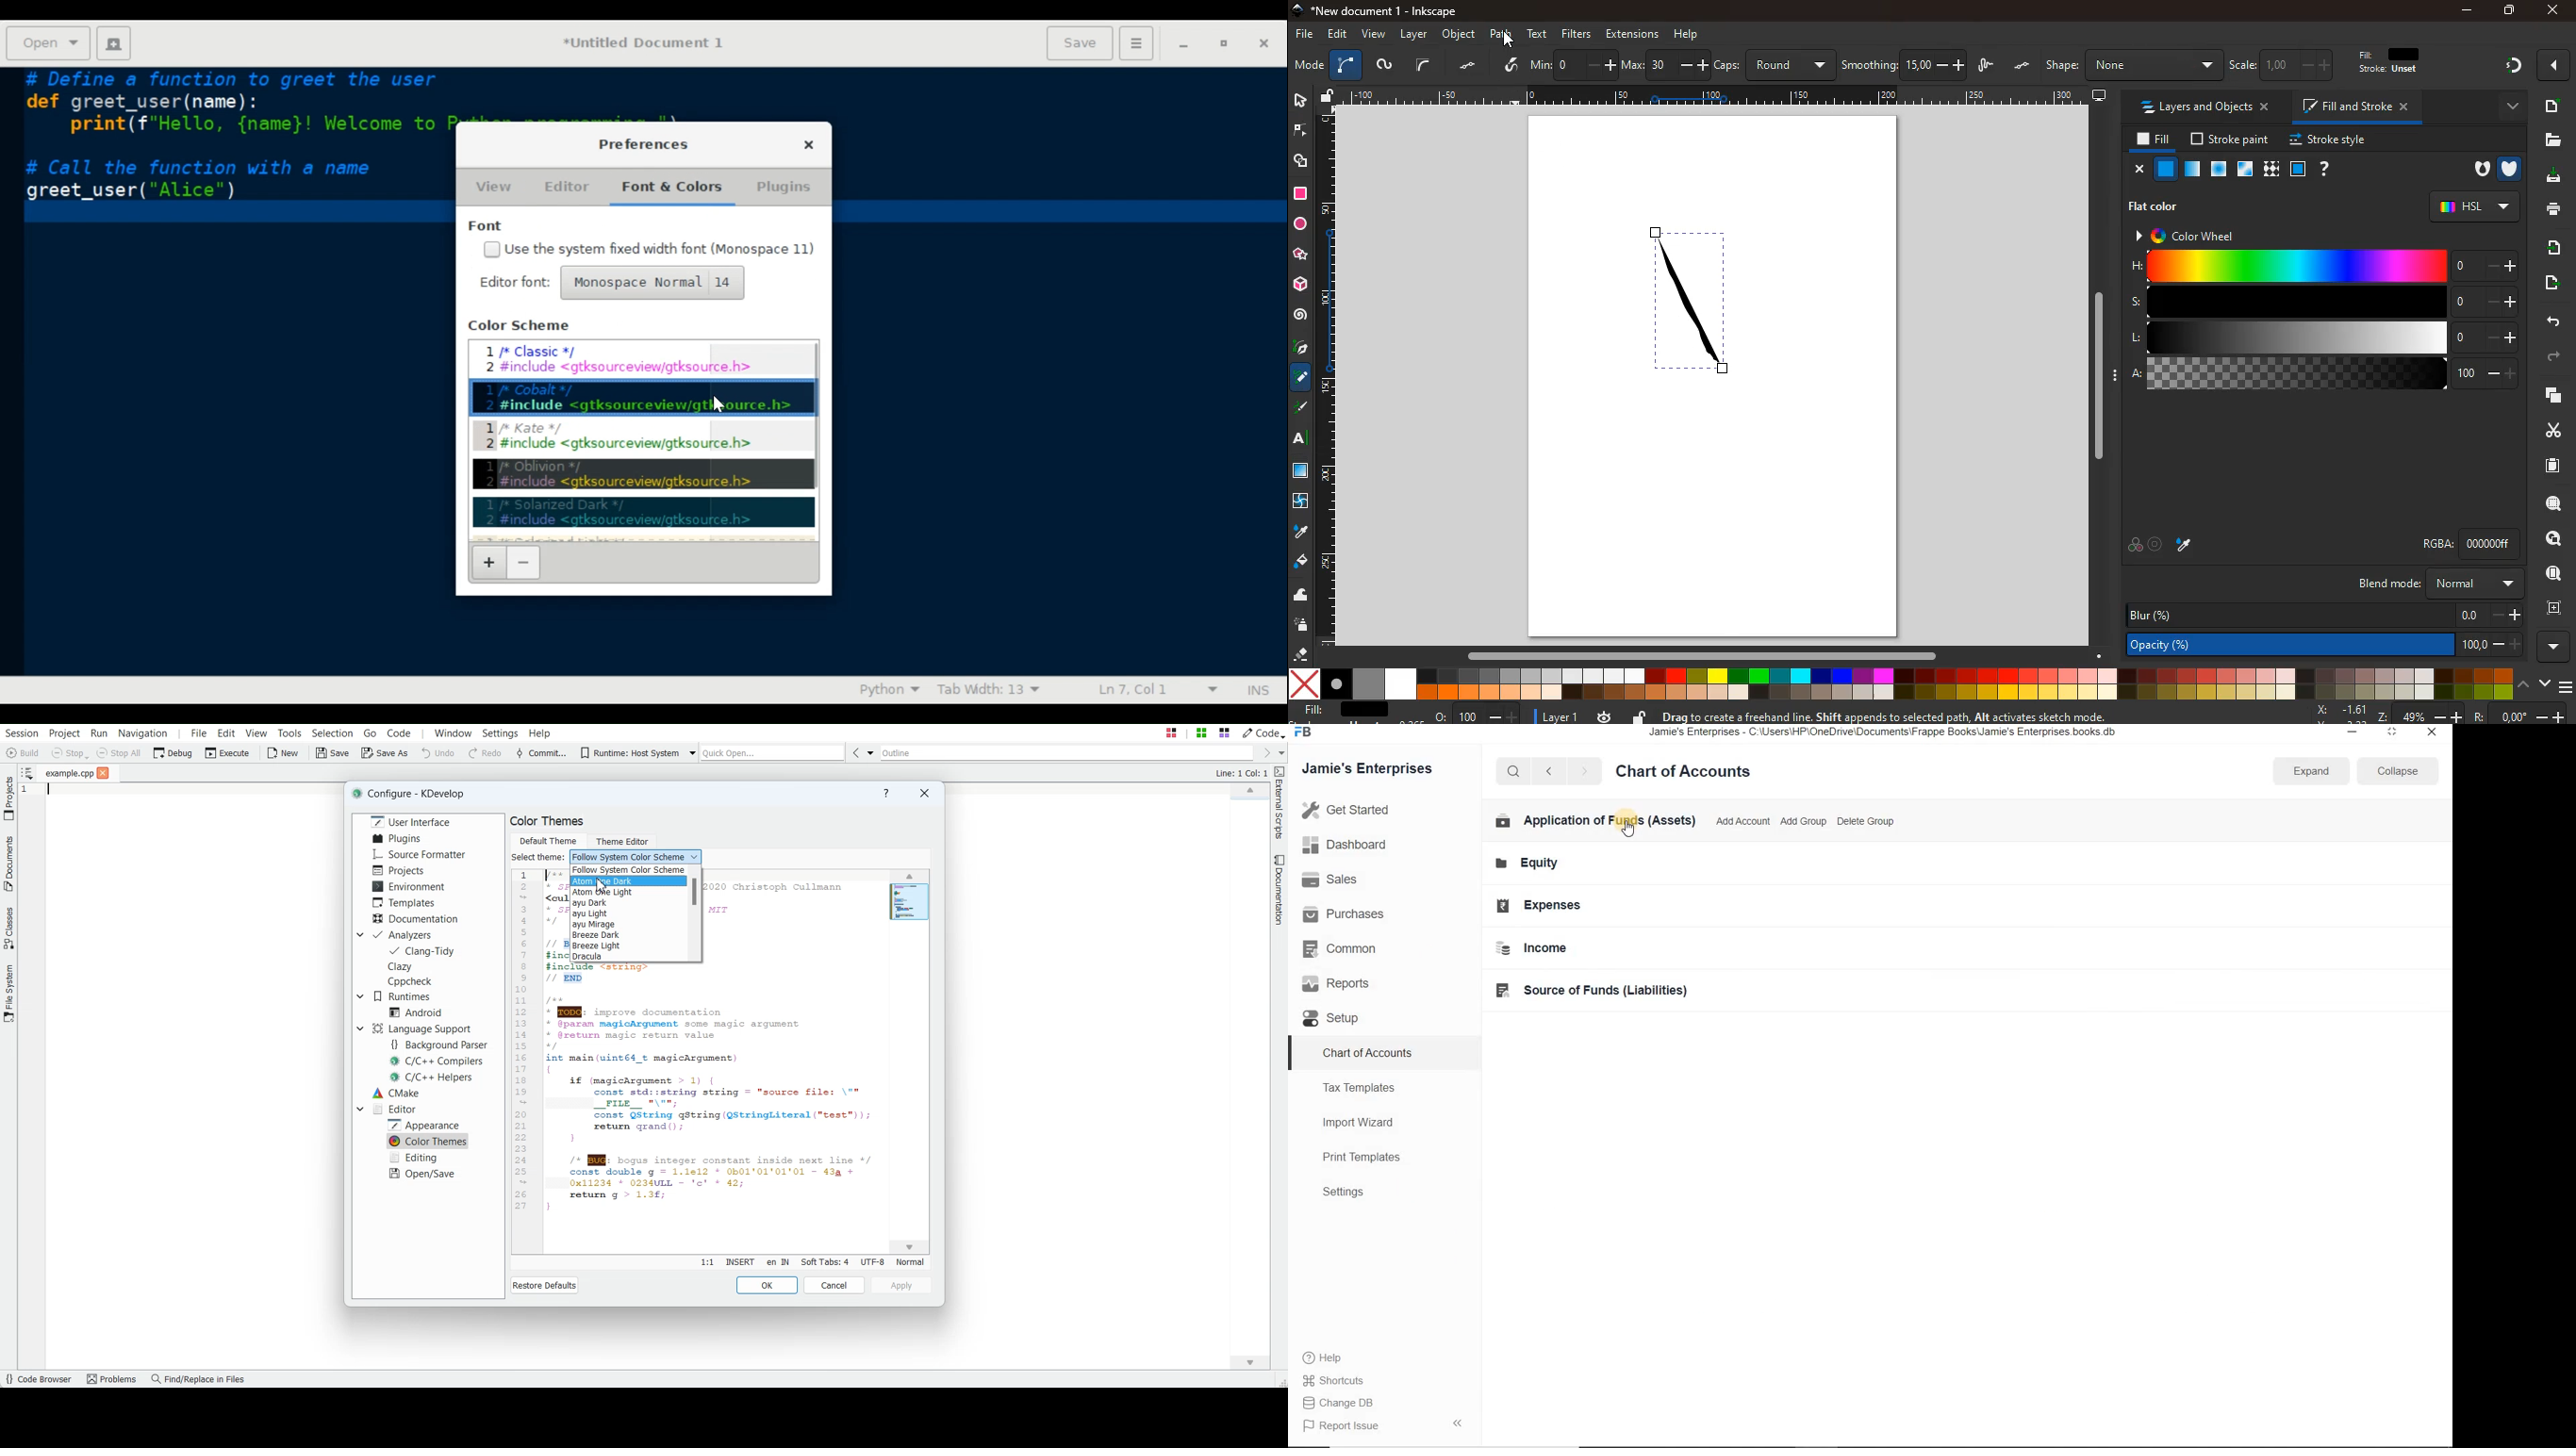 Image resolution: width=2576 pixels, height=1456 pixels. Describe the element at coordinates (396, 1093) in the screenshot. I see `CMake` at that location.